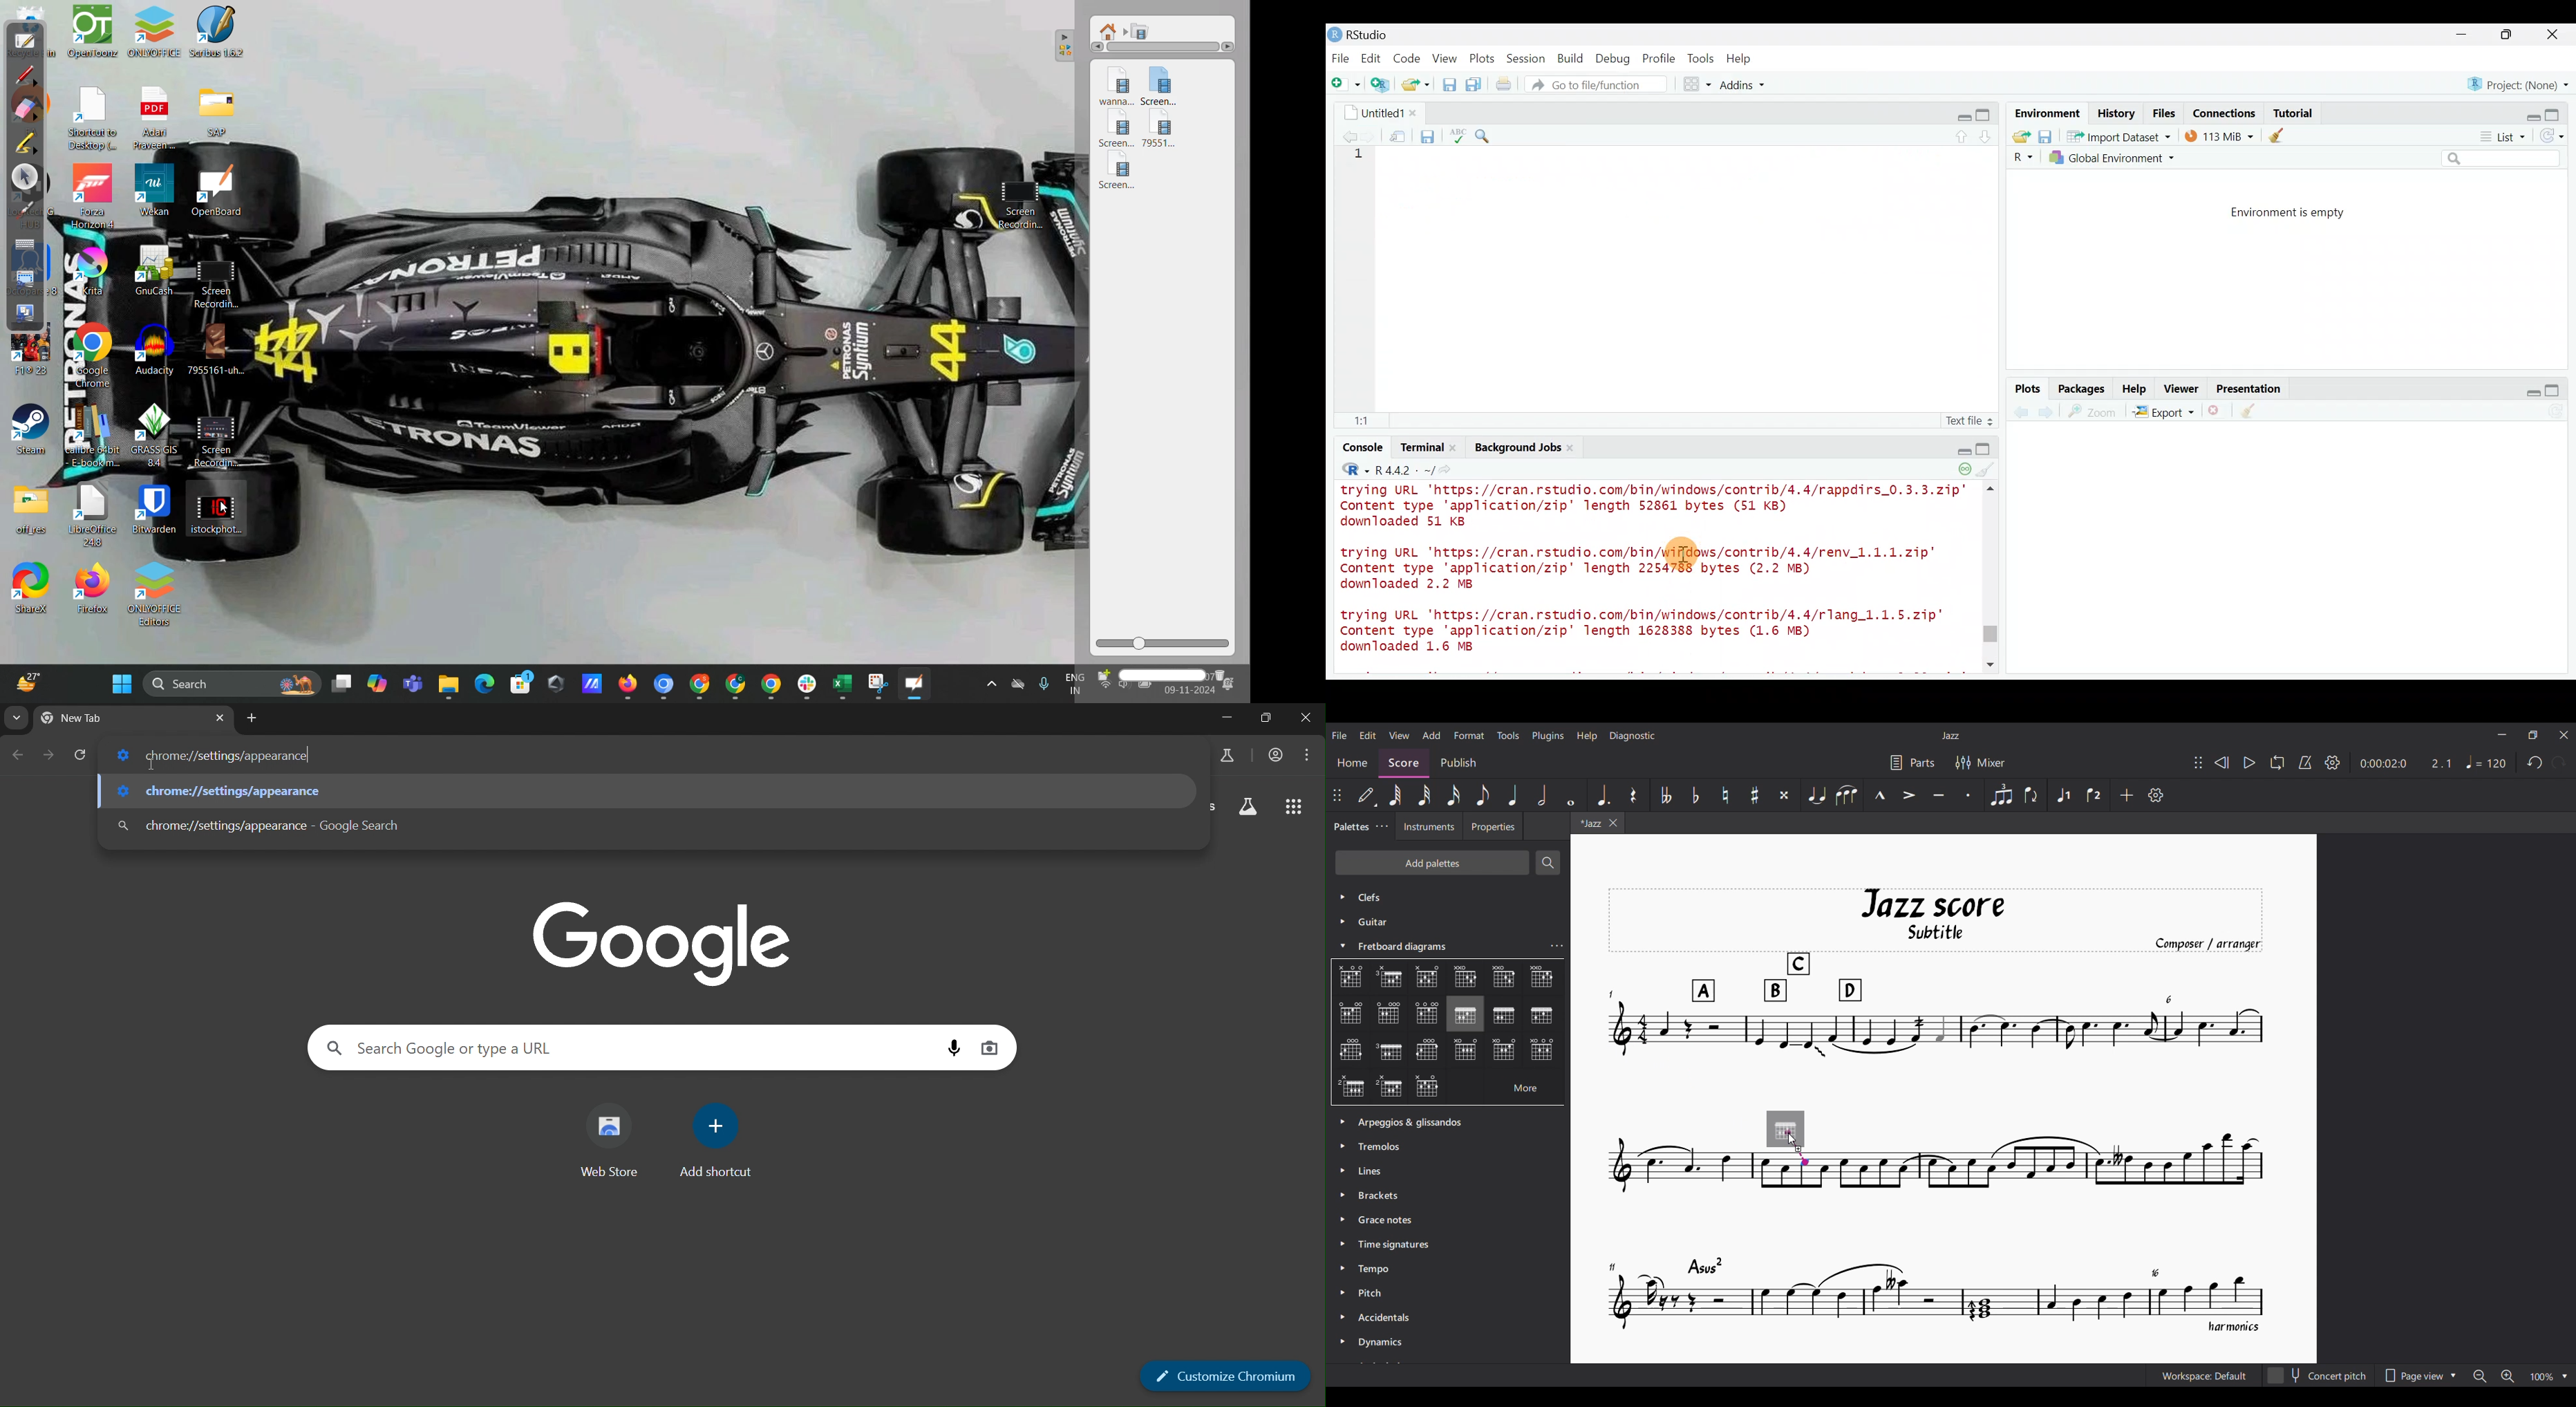  I want to click on Settings of current selection, so click(1556, 946).